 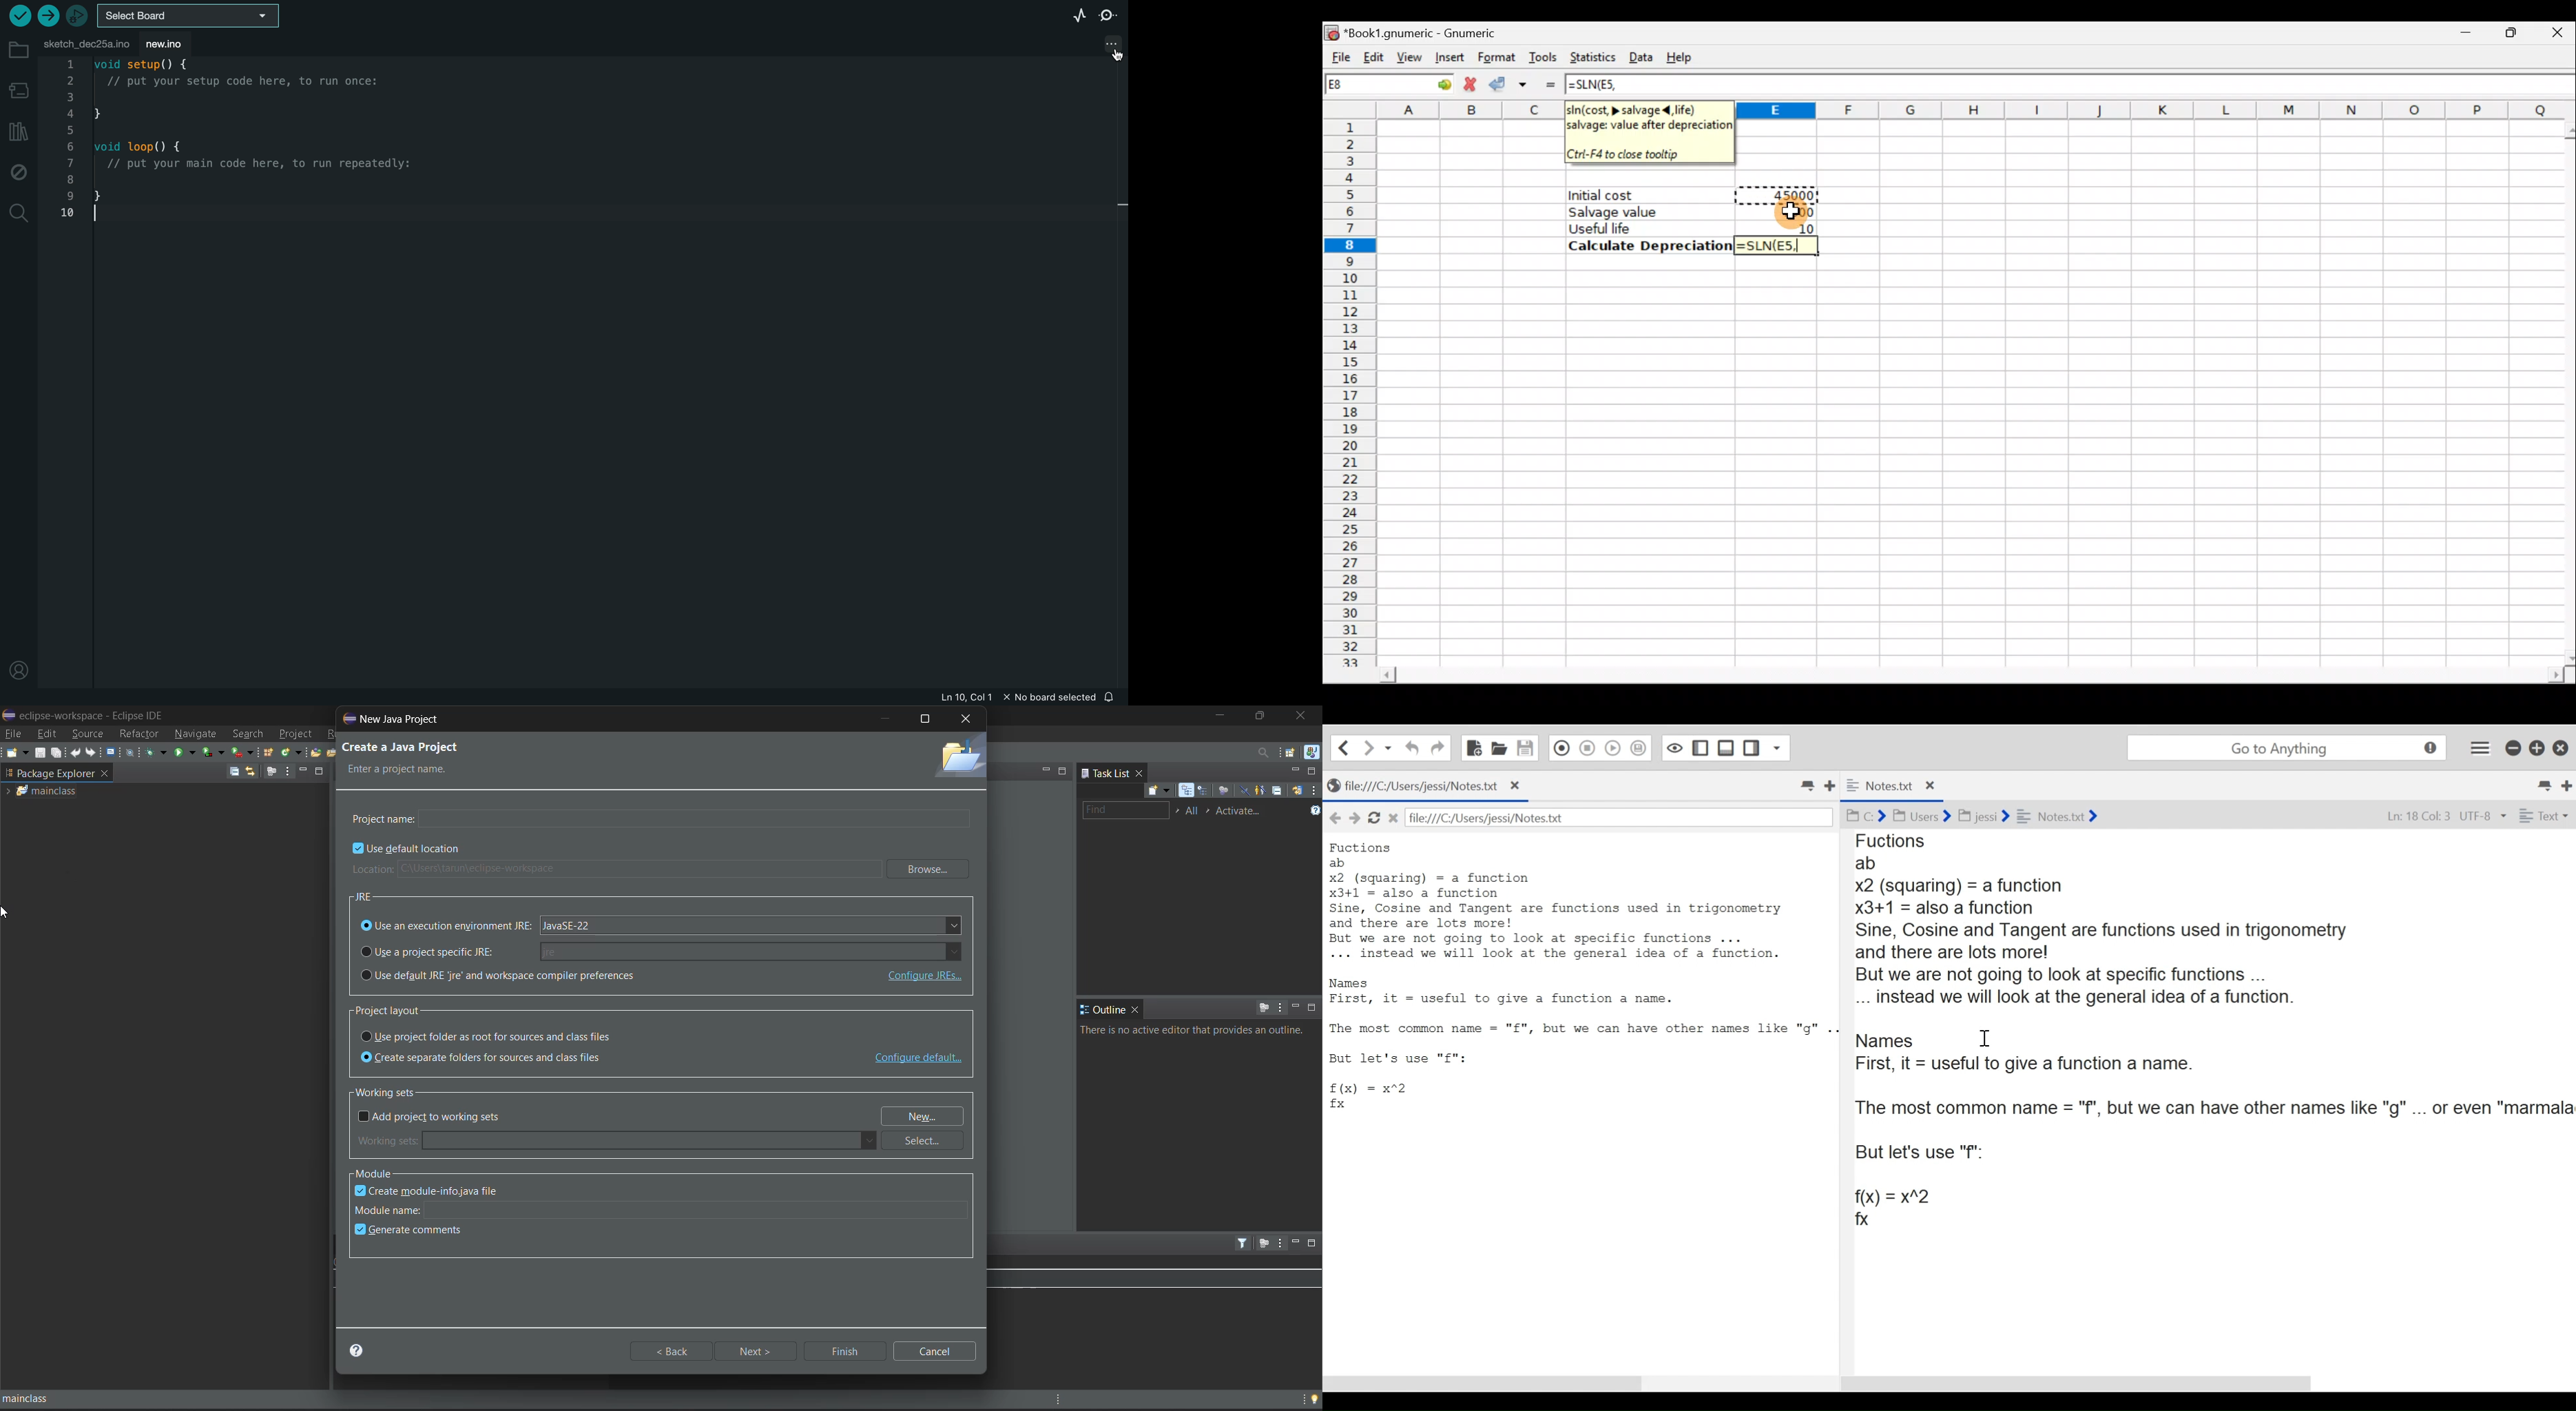 What do you see at coordinates (672, 1350) in the screenshot?
I see `back` at bounding box center [672, 1350].